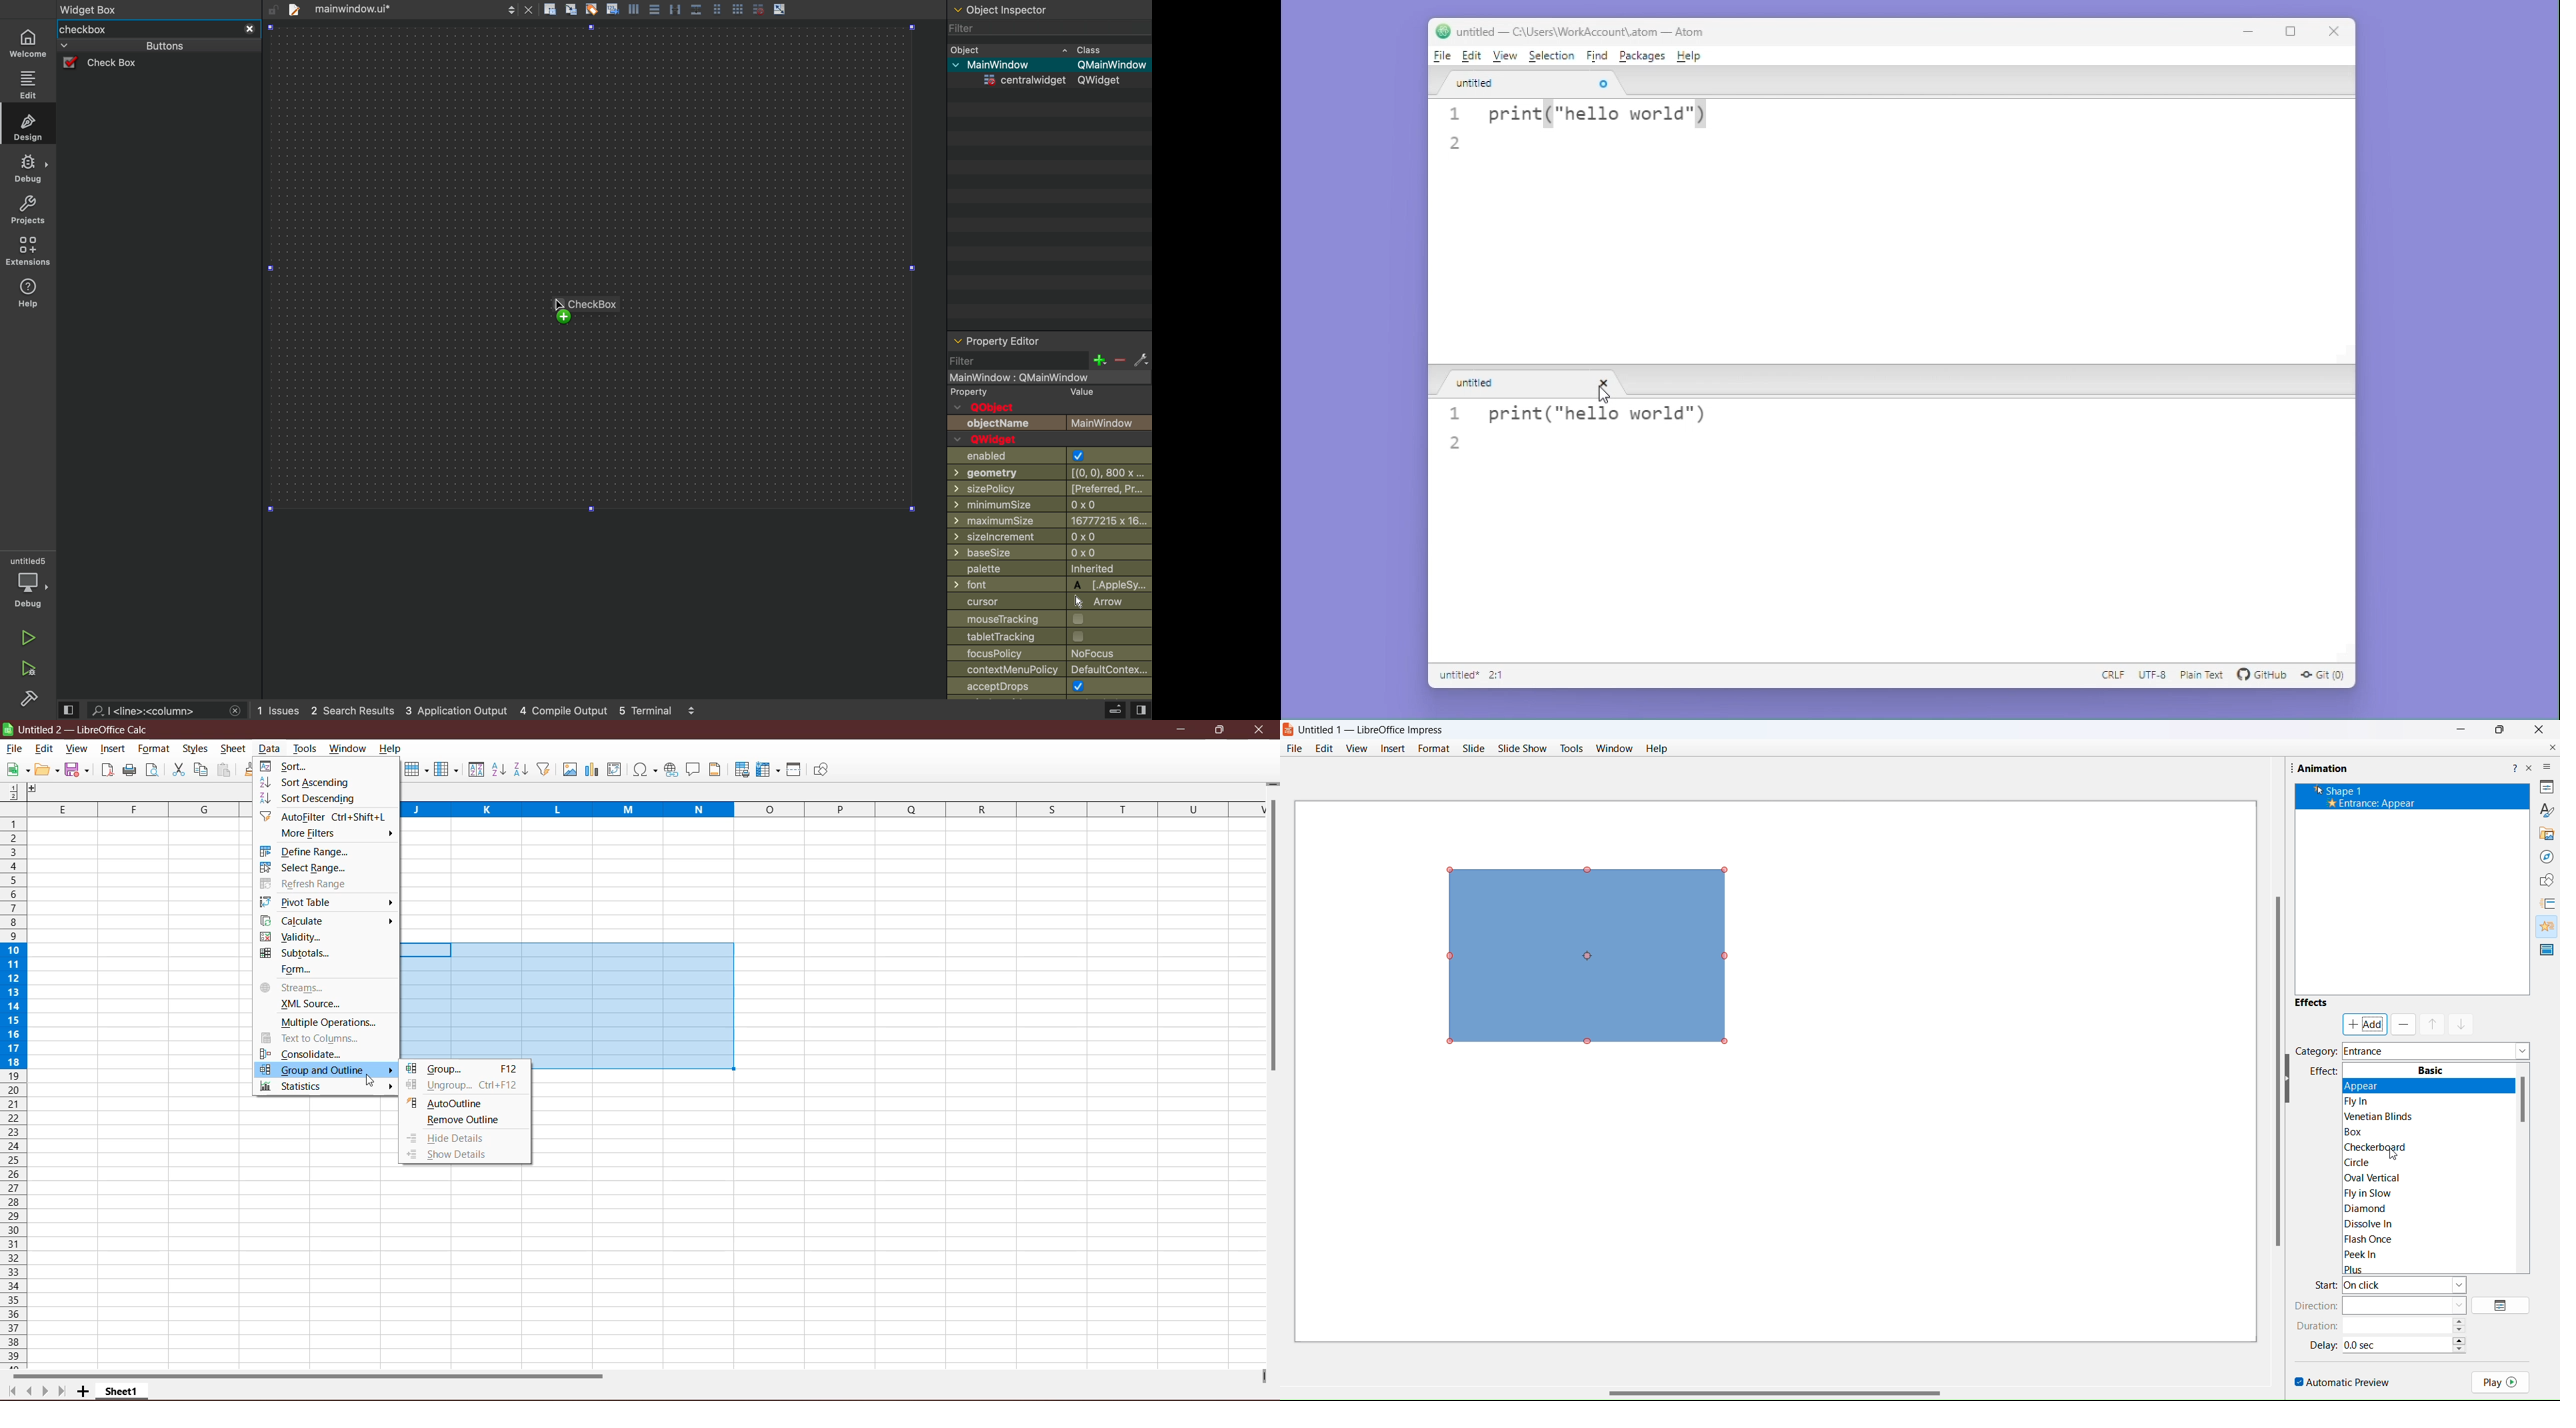 The image size is (2576, 1428). I want to click on next/back, so click(511, 8).